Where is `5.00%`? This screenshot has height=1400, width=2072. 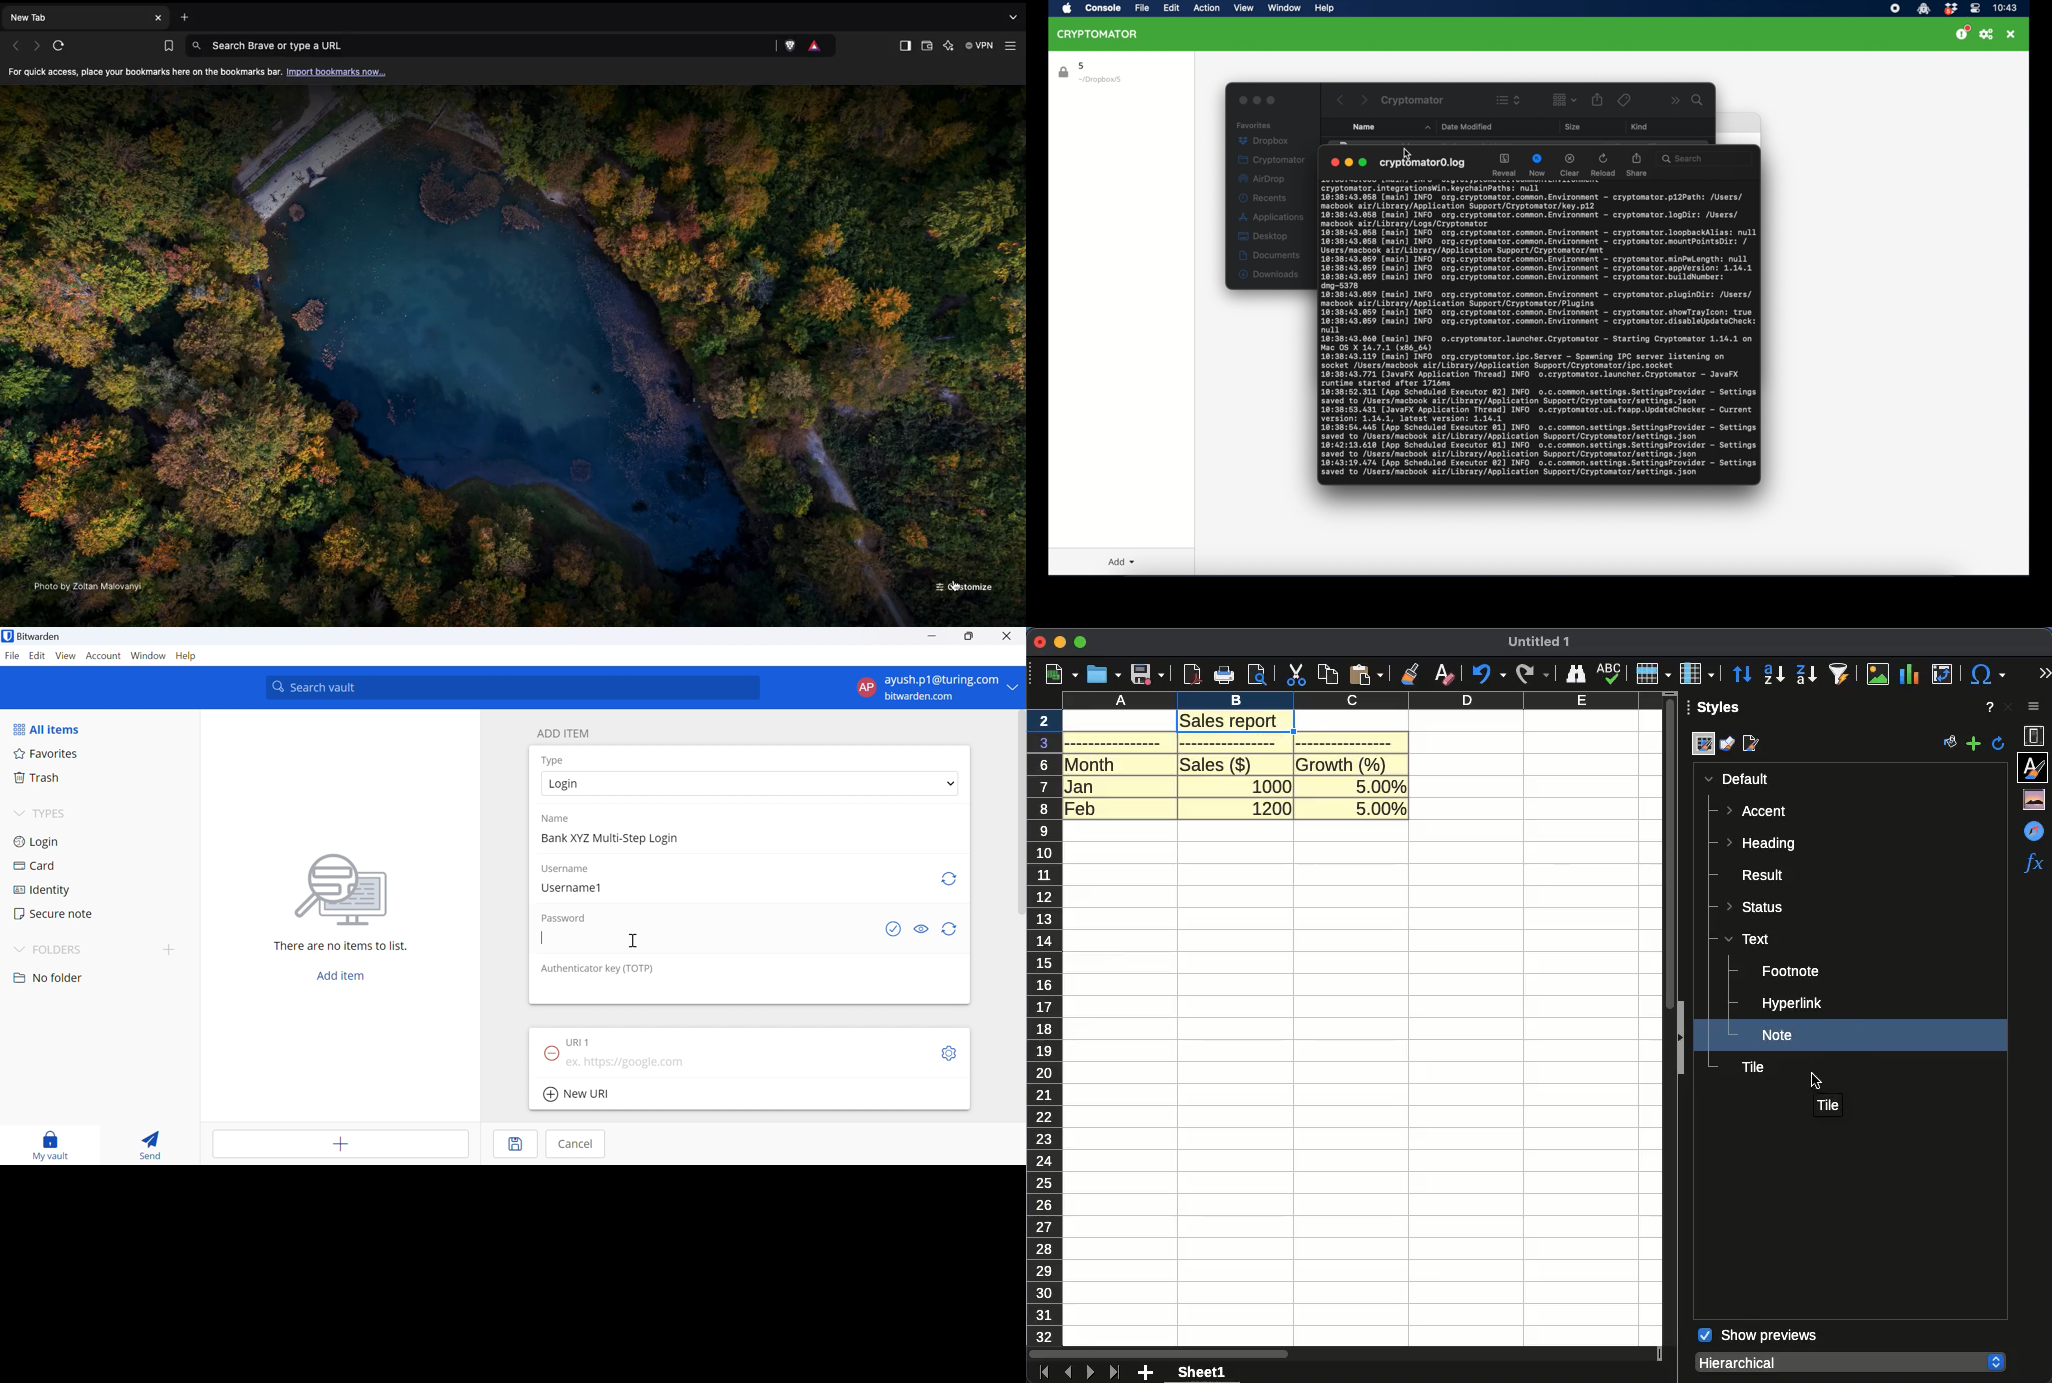 5.00% is located at coordinates (1381, 784).